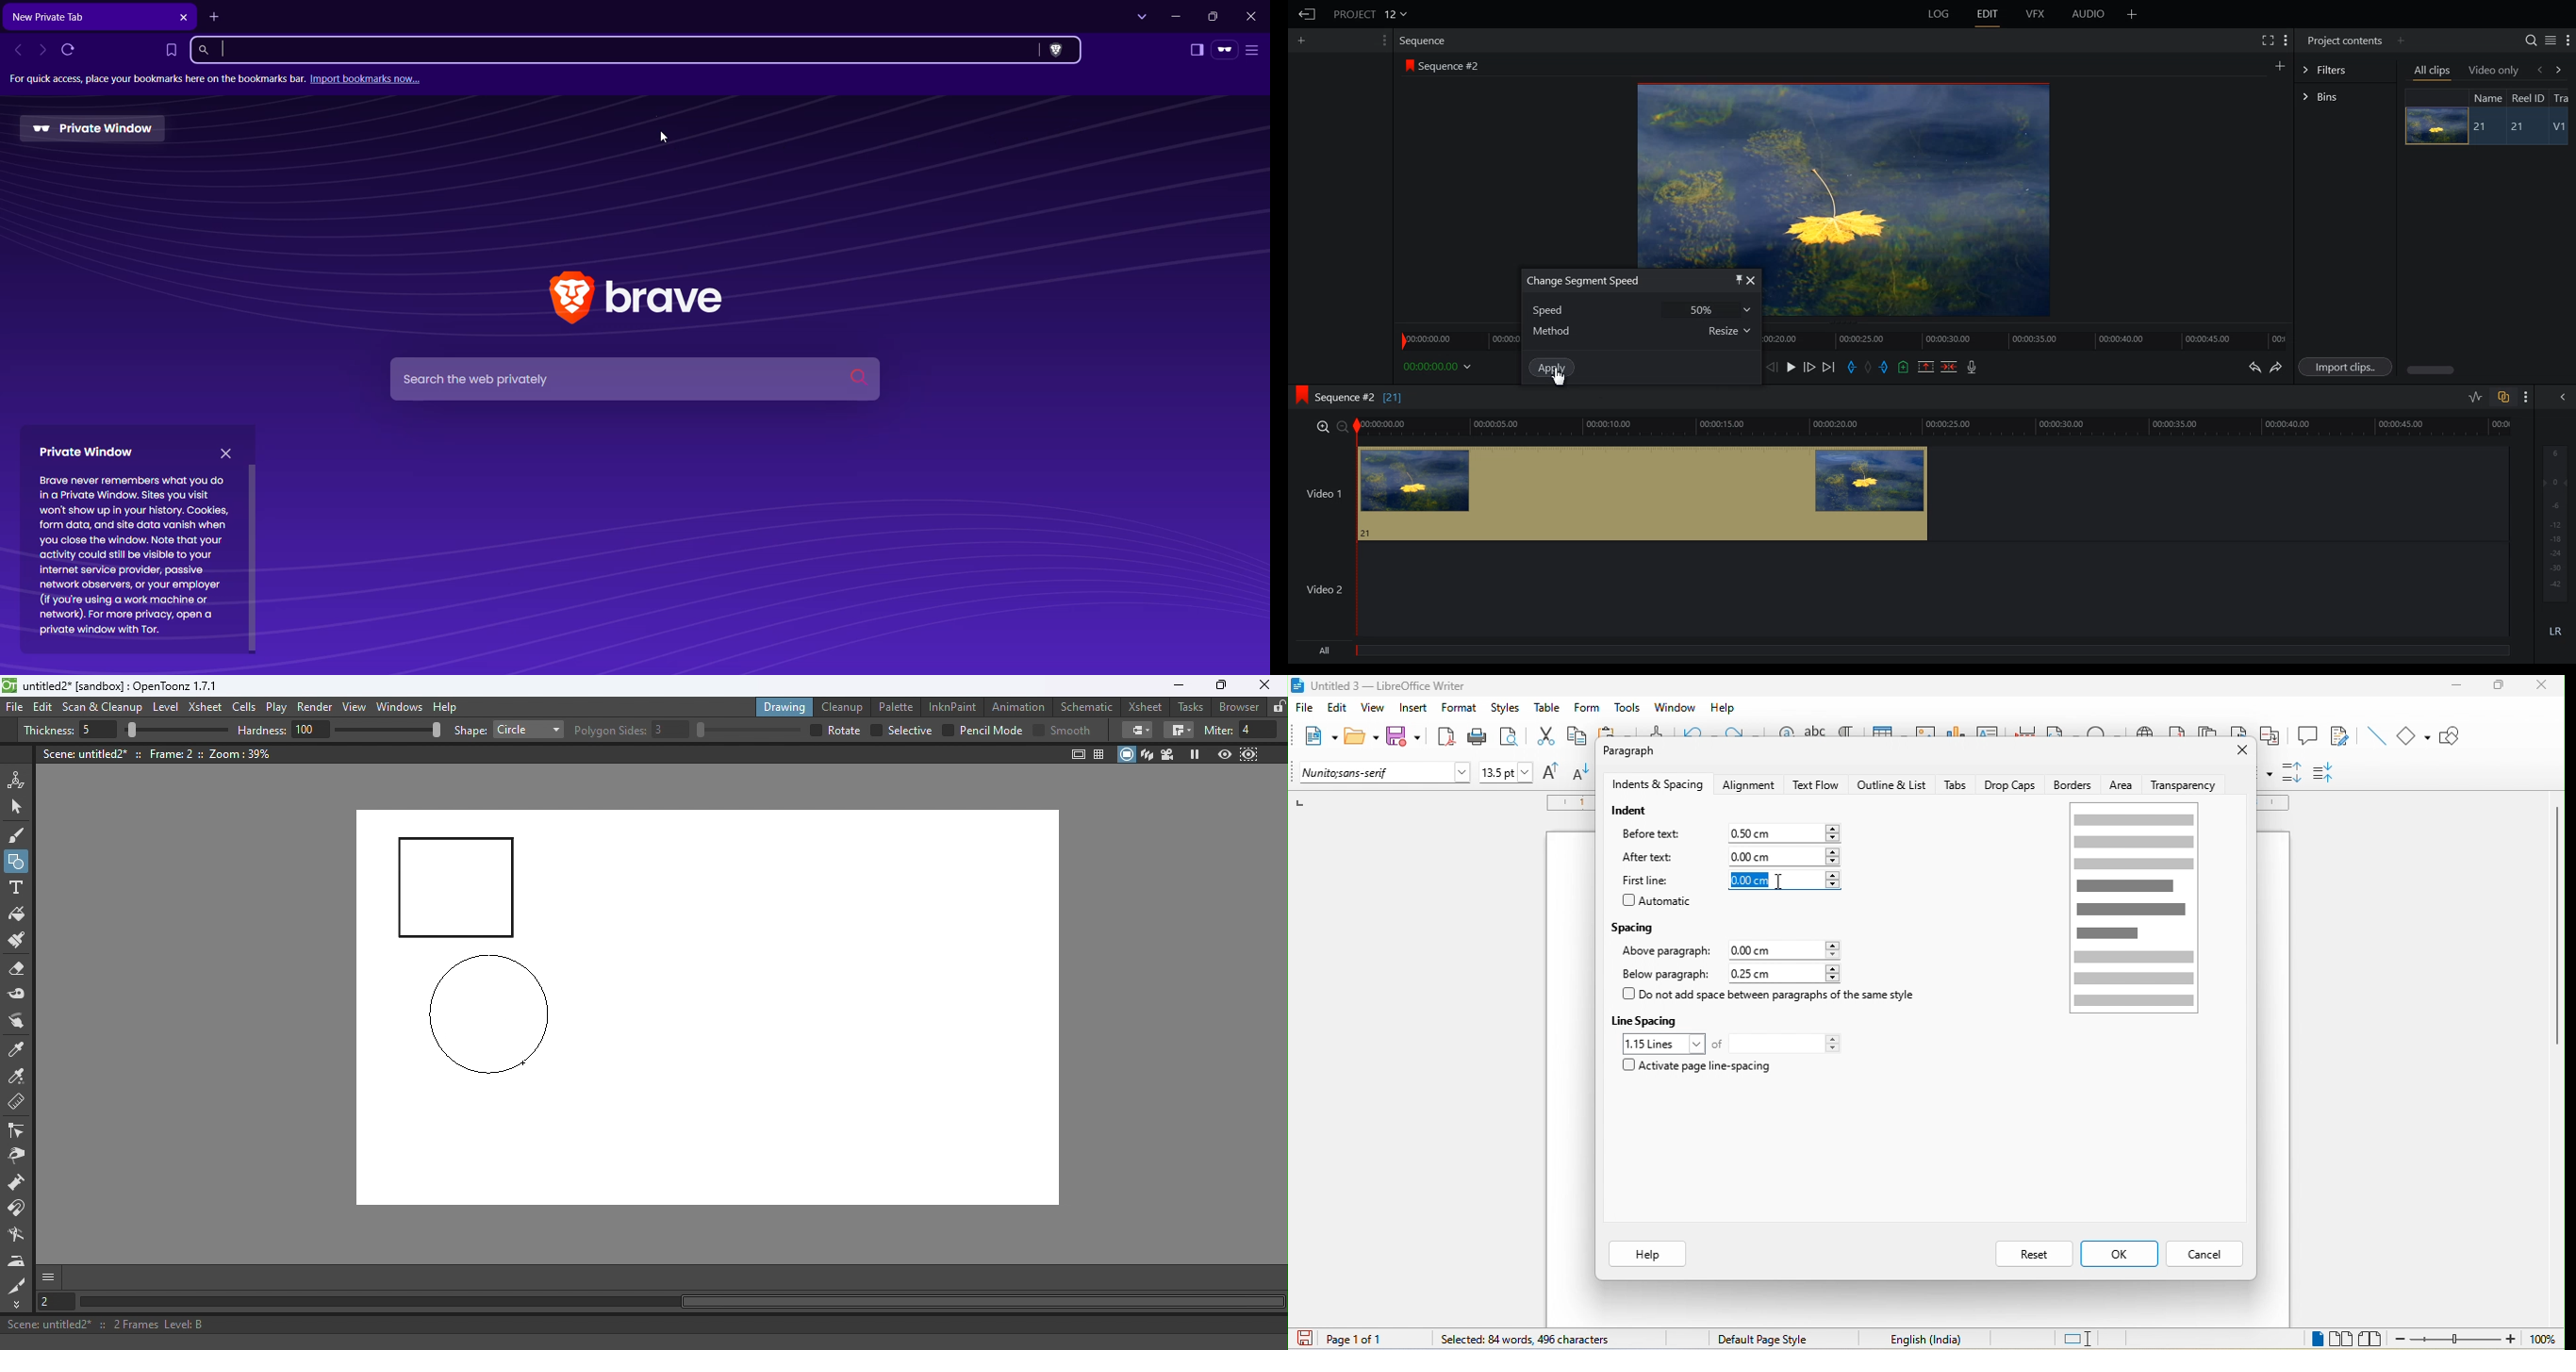 This screenshot has height=1372, width=2576. Describe the element at coordinates (2416, 737) in the screenshot. I see `basic shapes` at that location.